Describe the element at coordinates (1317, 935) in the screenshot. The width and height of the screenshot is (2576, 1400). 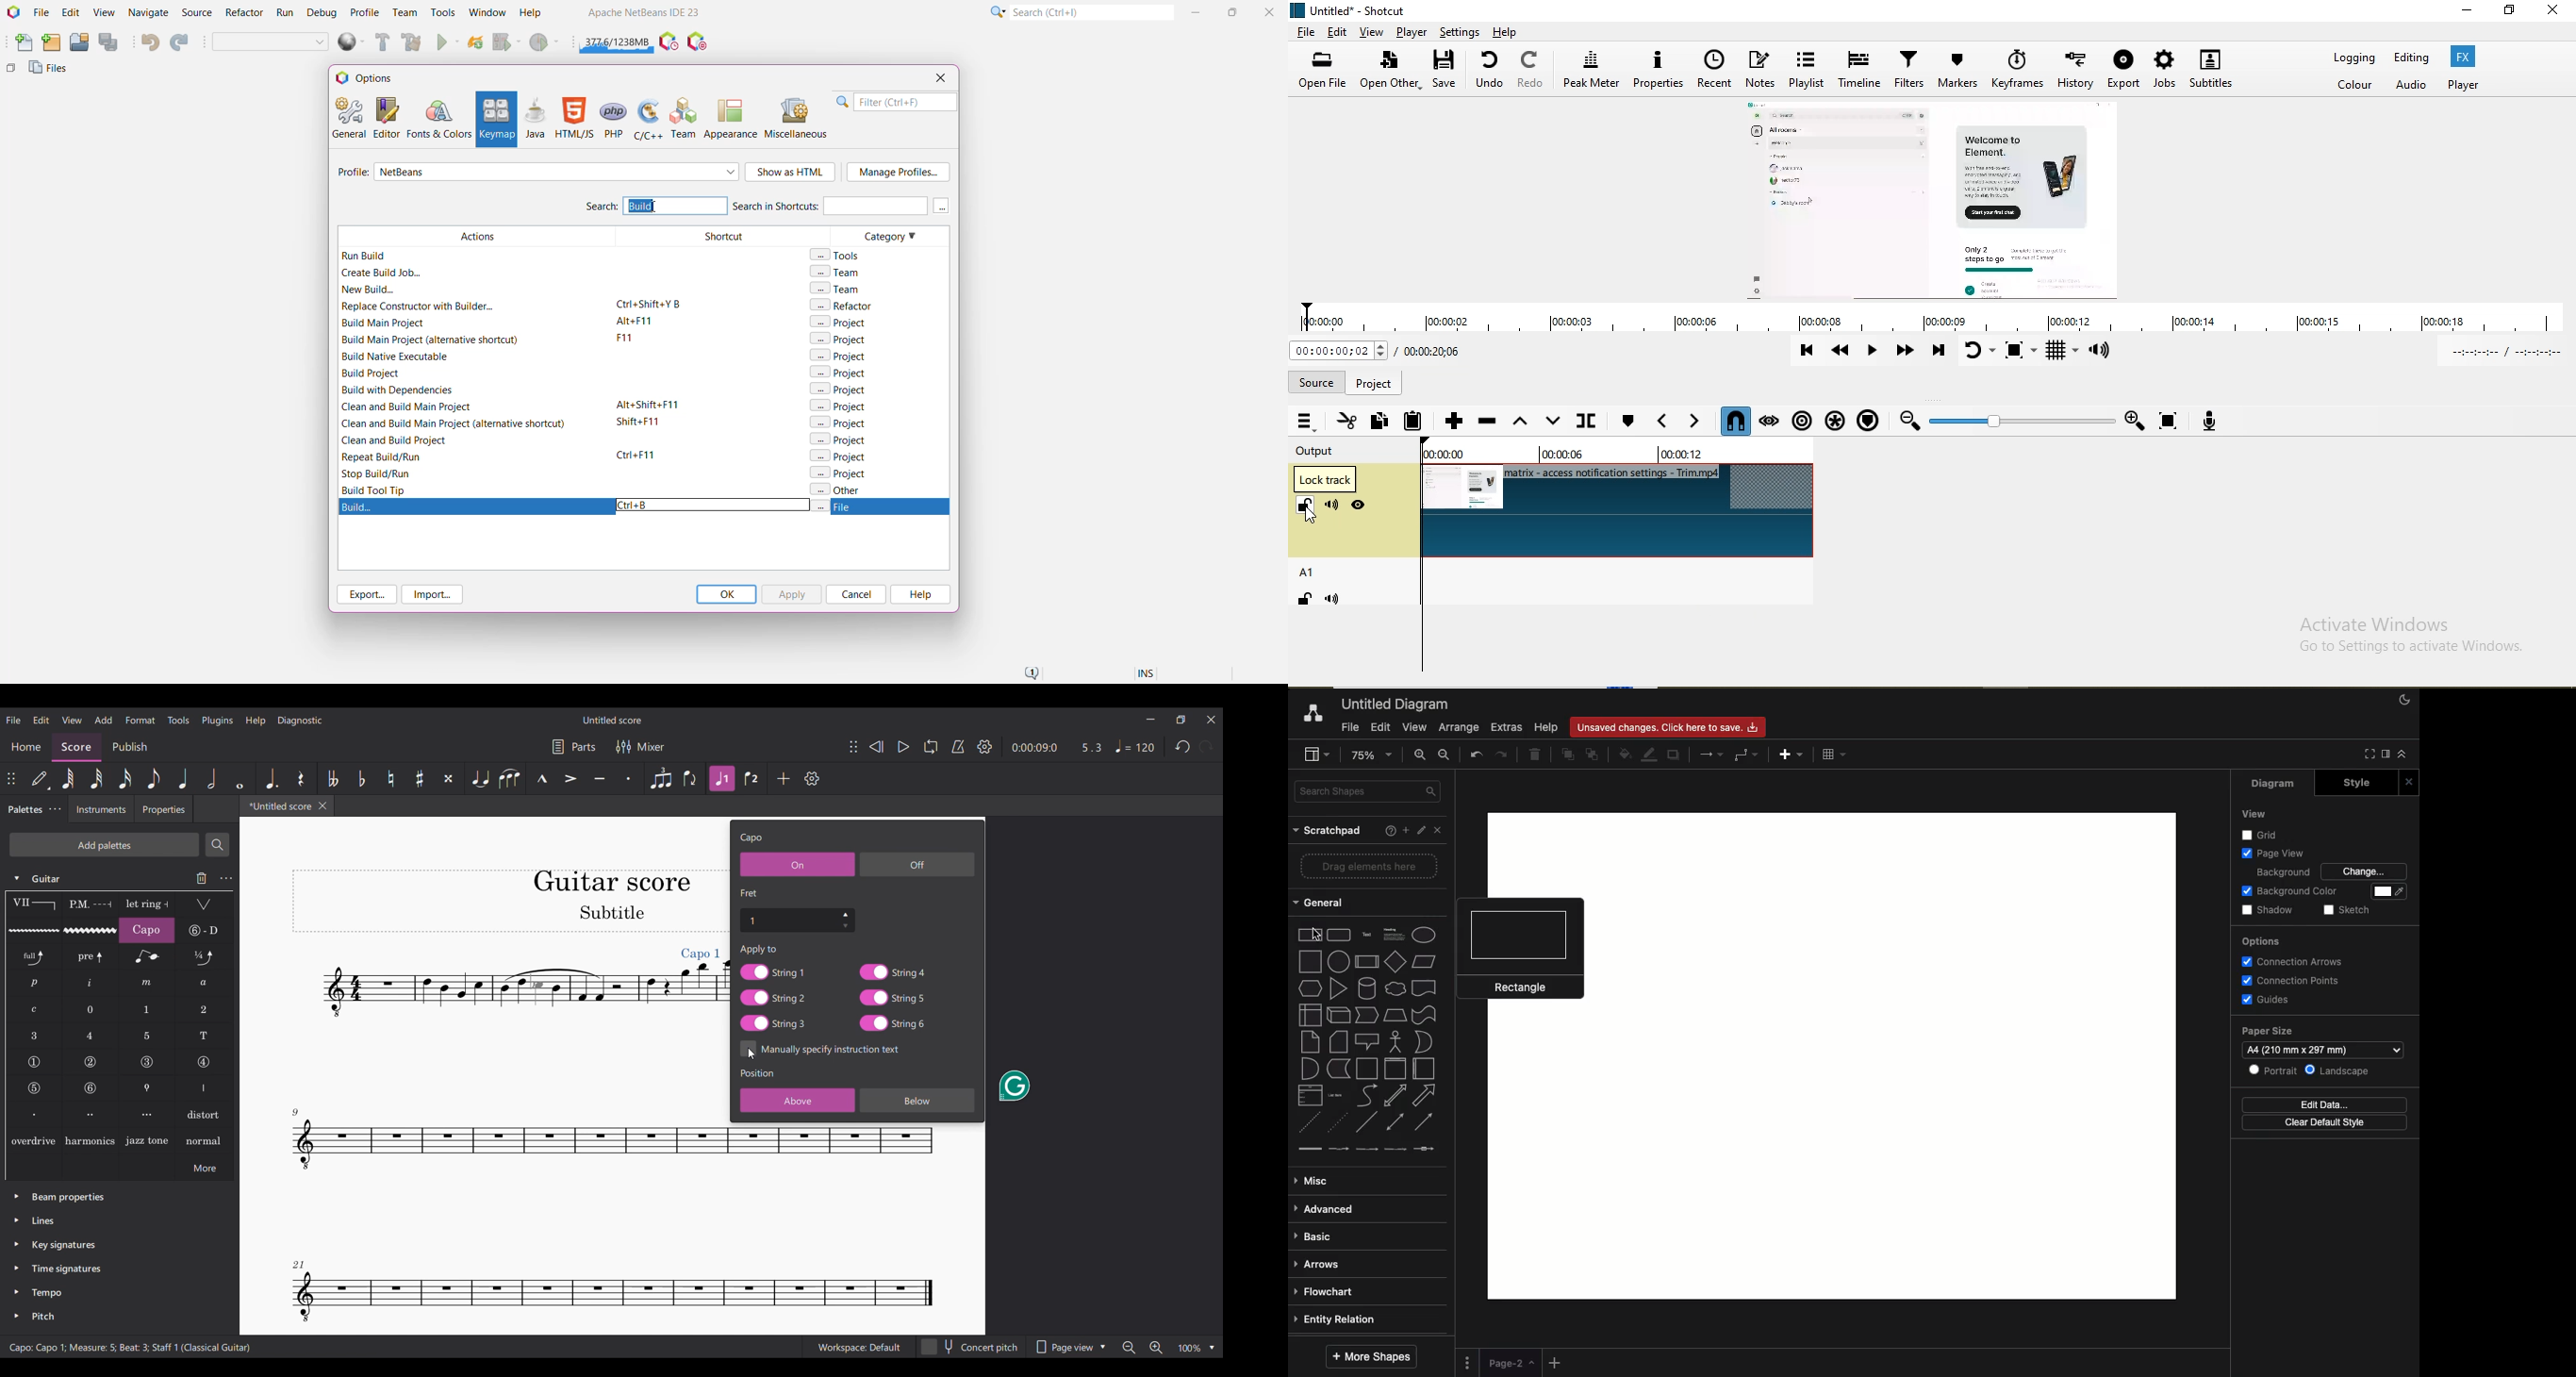
I see `cursor` at that location.